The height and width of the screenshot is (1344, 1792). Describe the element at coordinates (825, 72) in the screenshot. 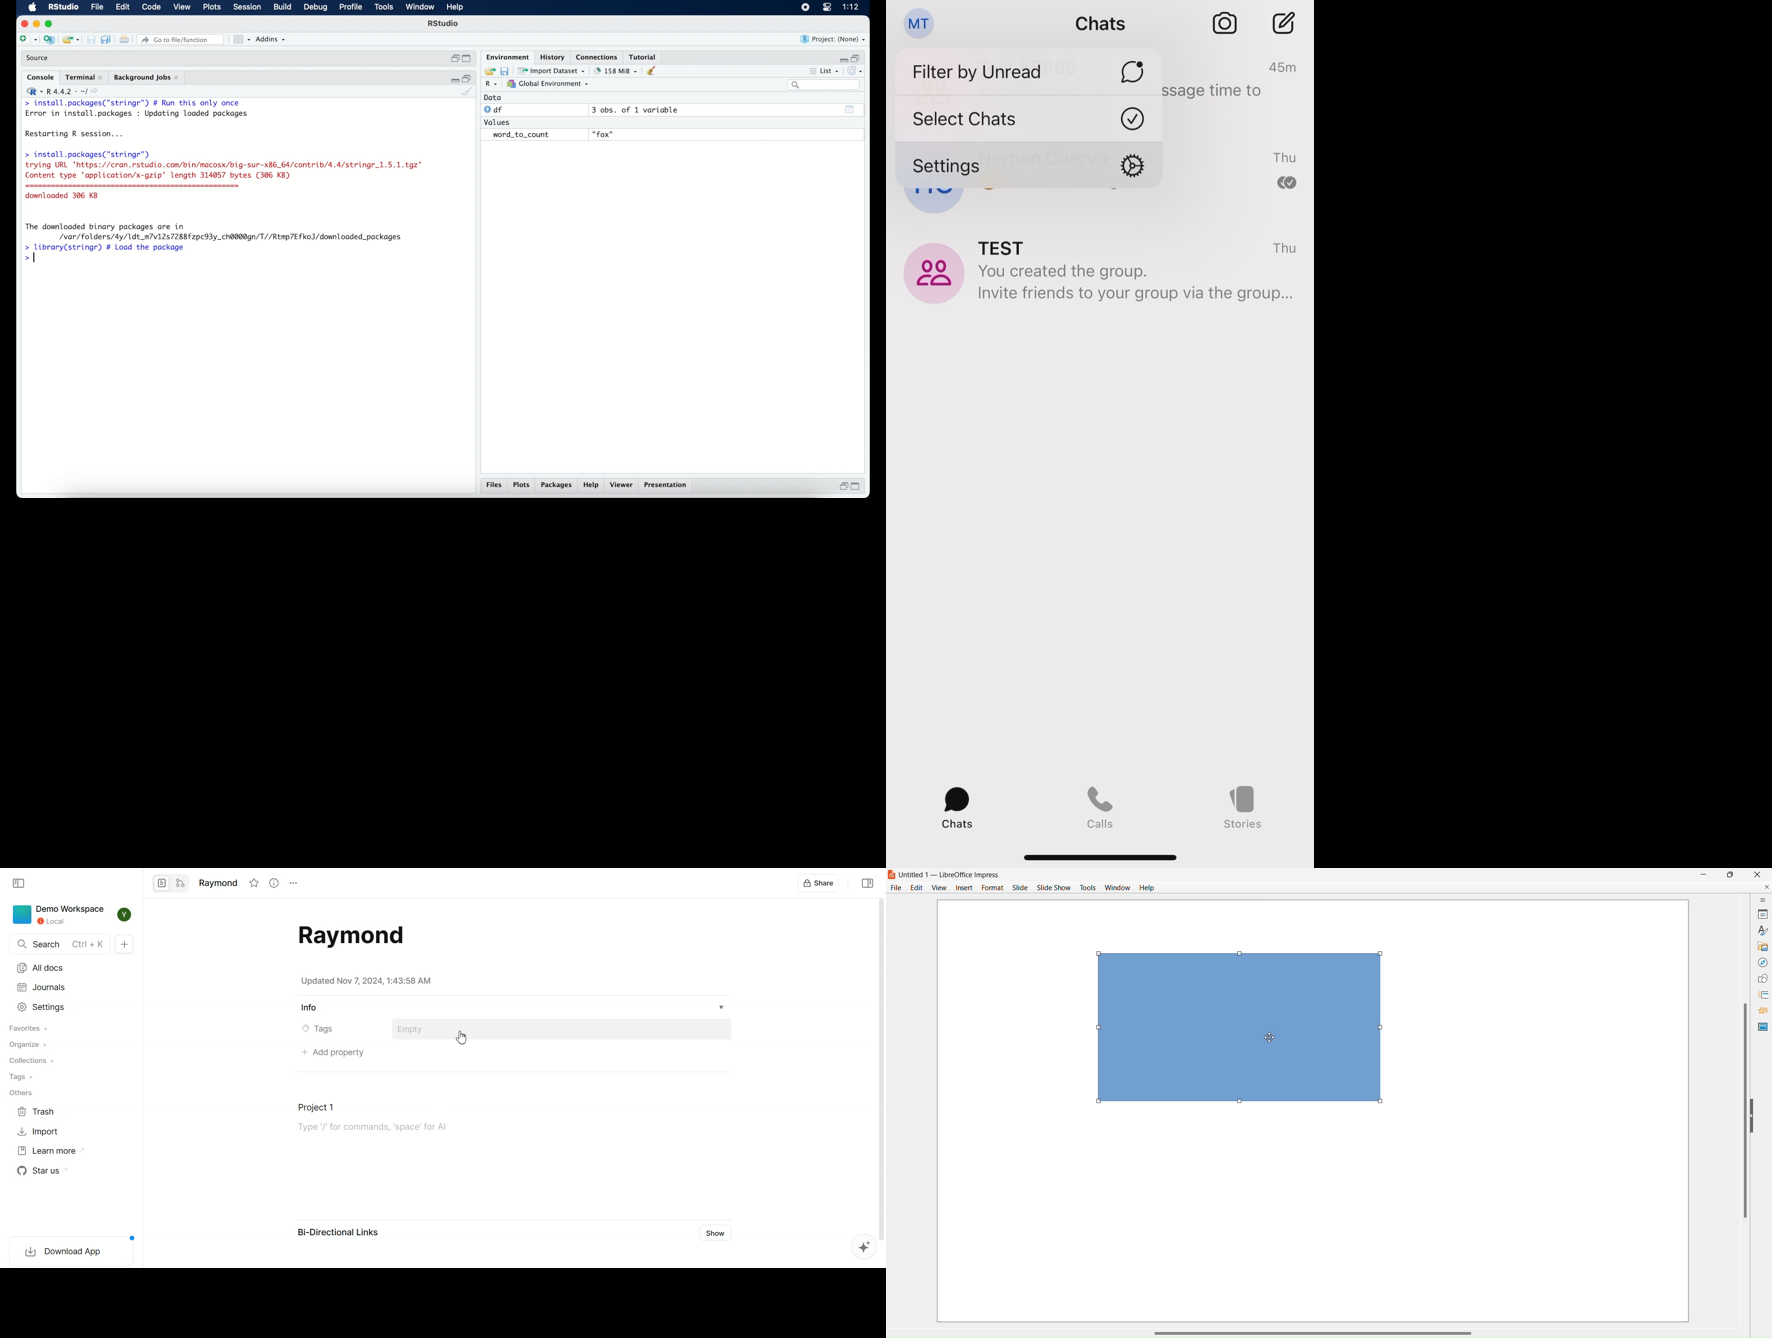

I see `list` at that location.